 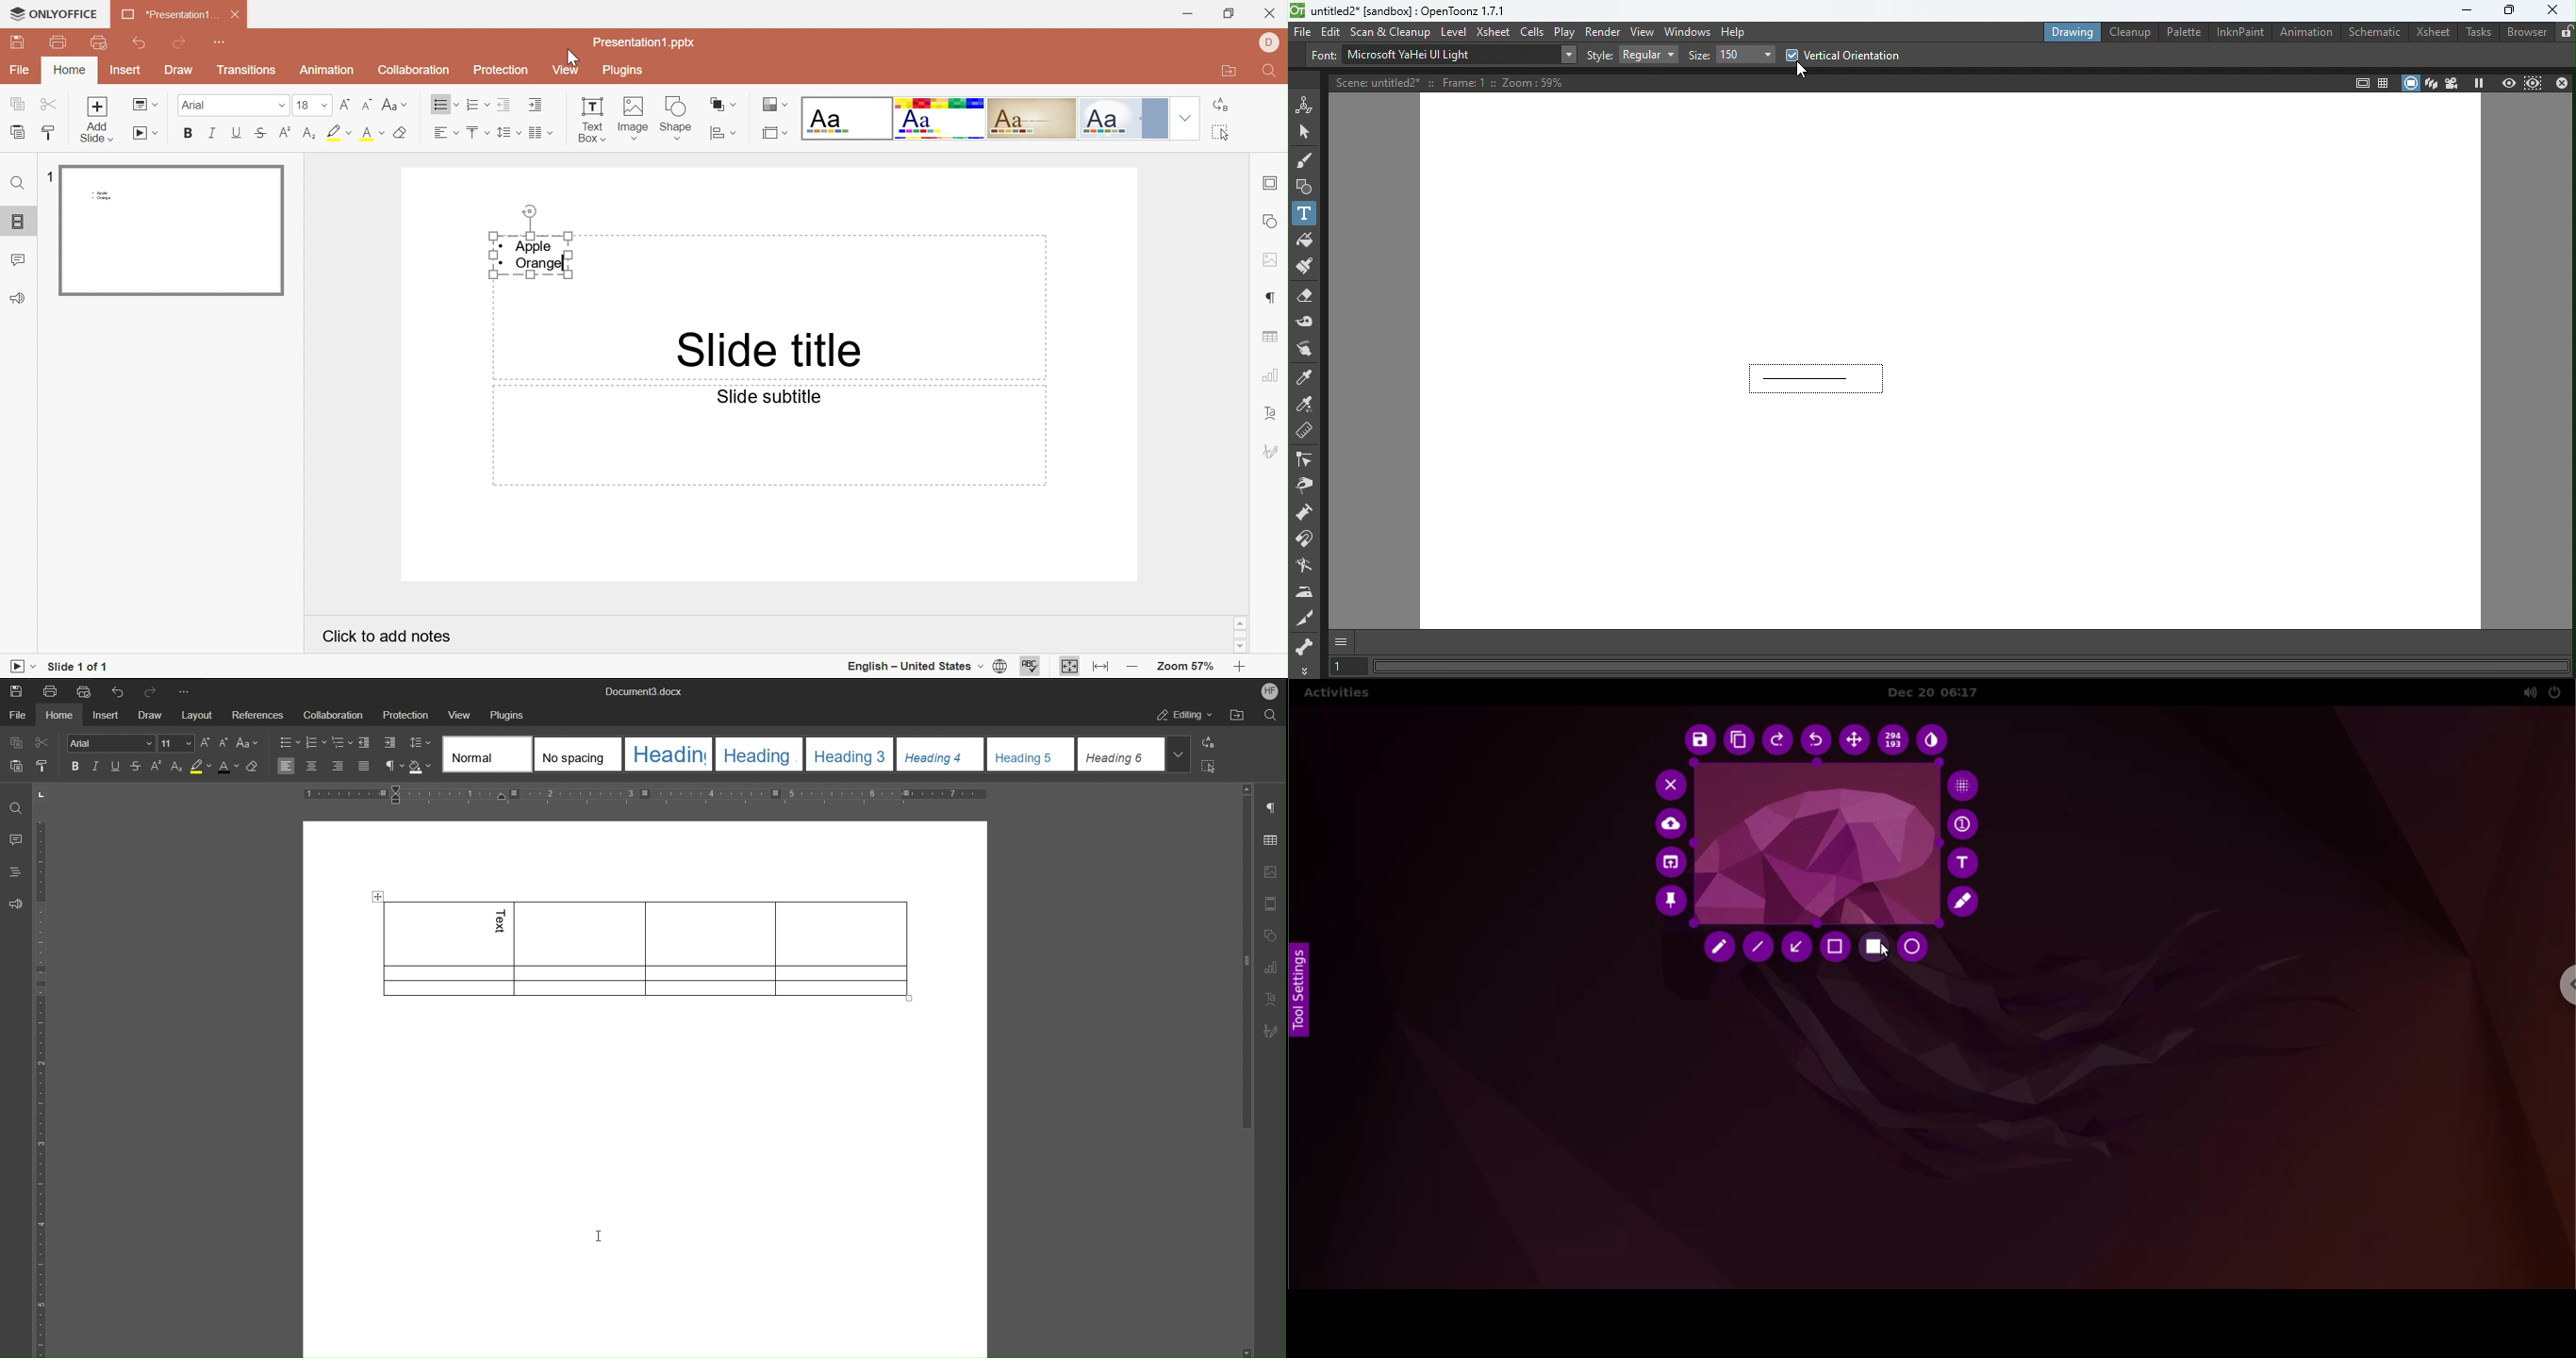 I want to click on Bold, so click(x=78, y=767).